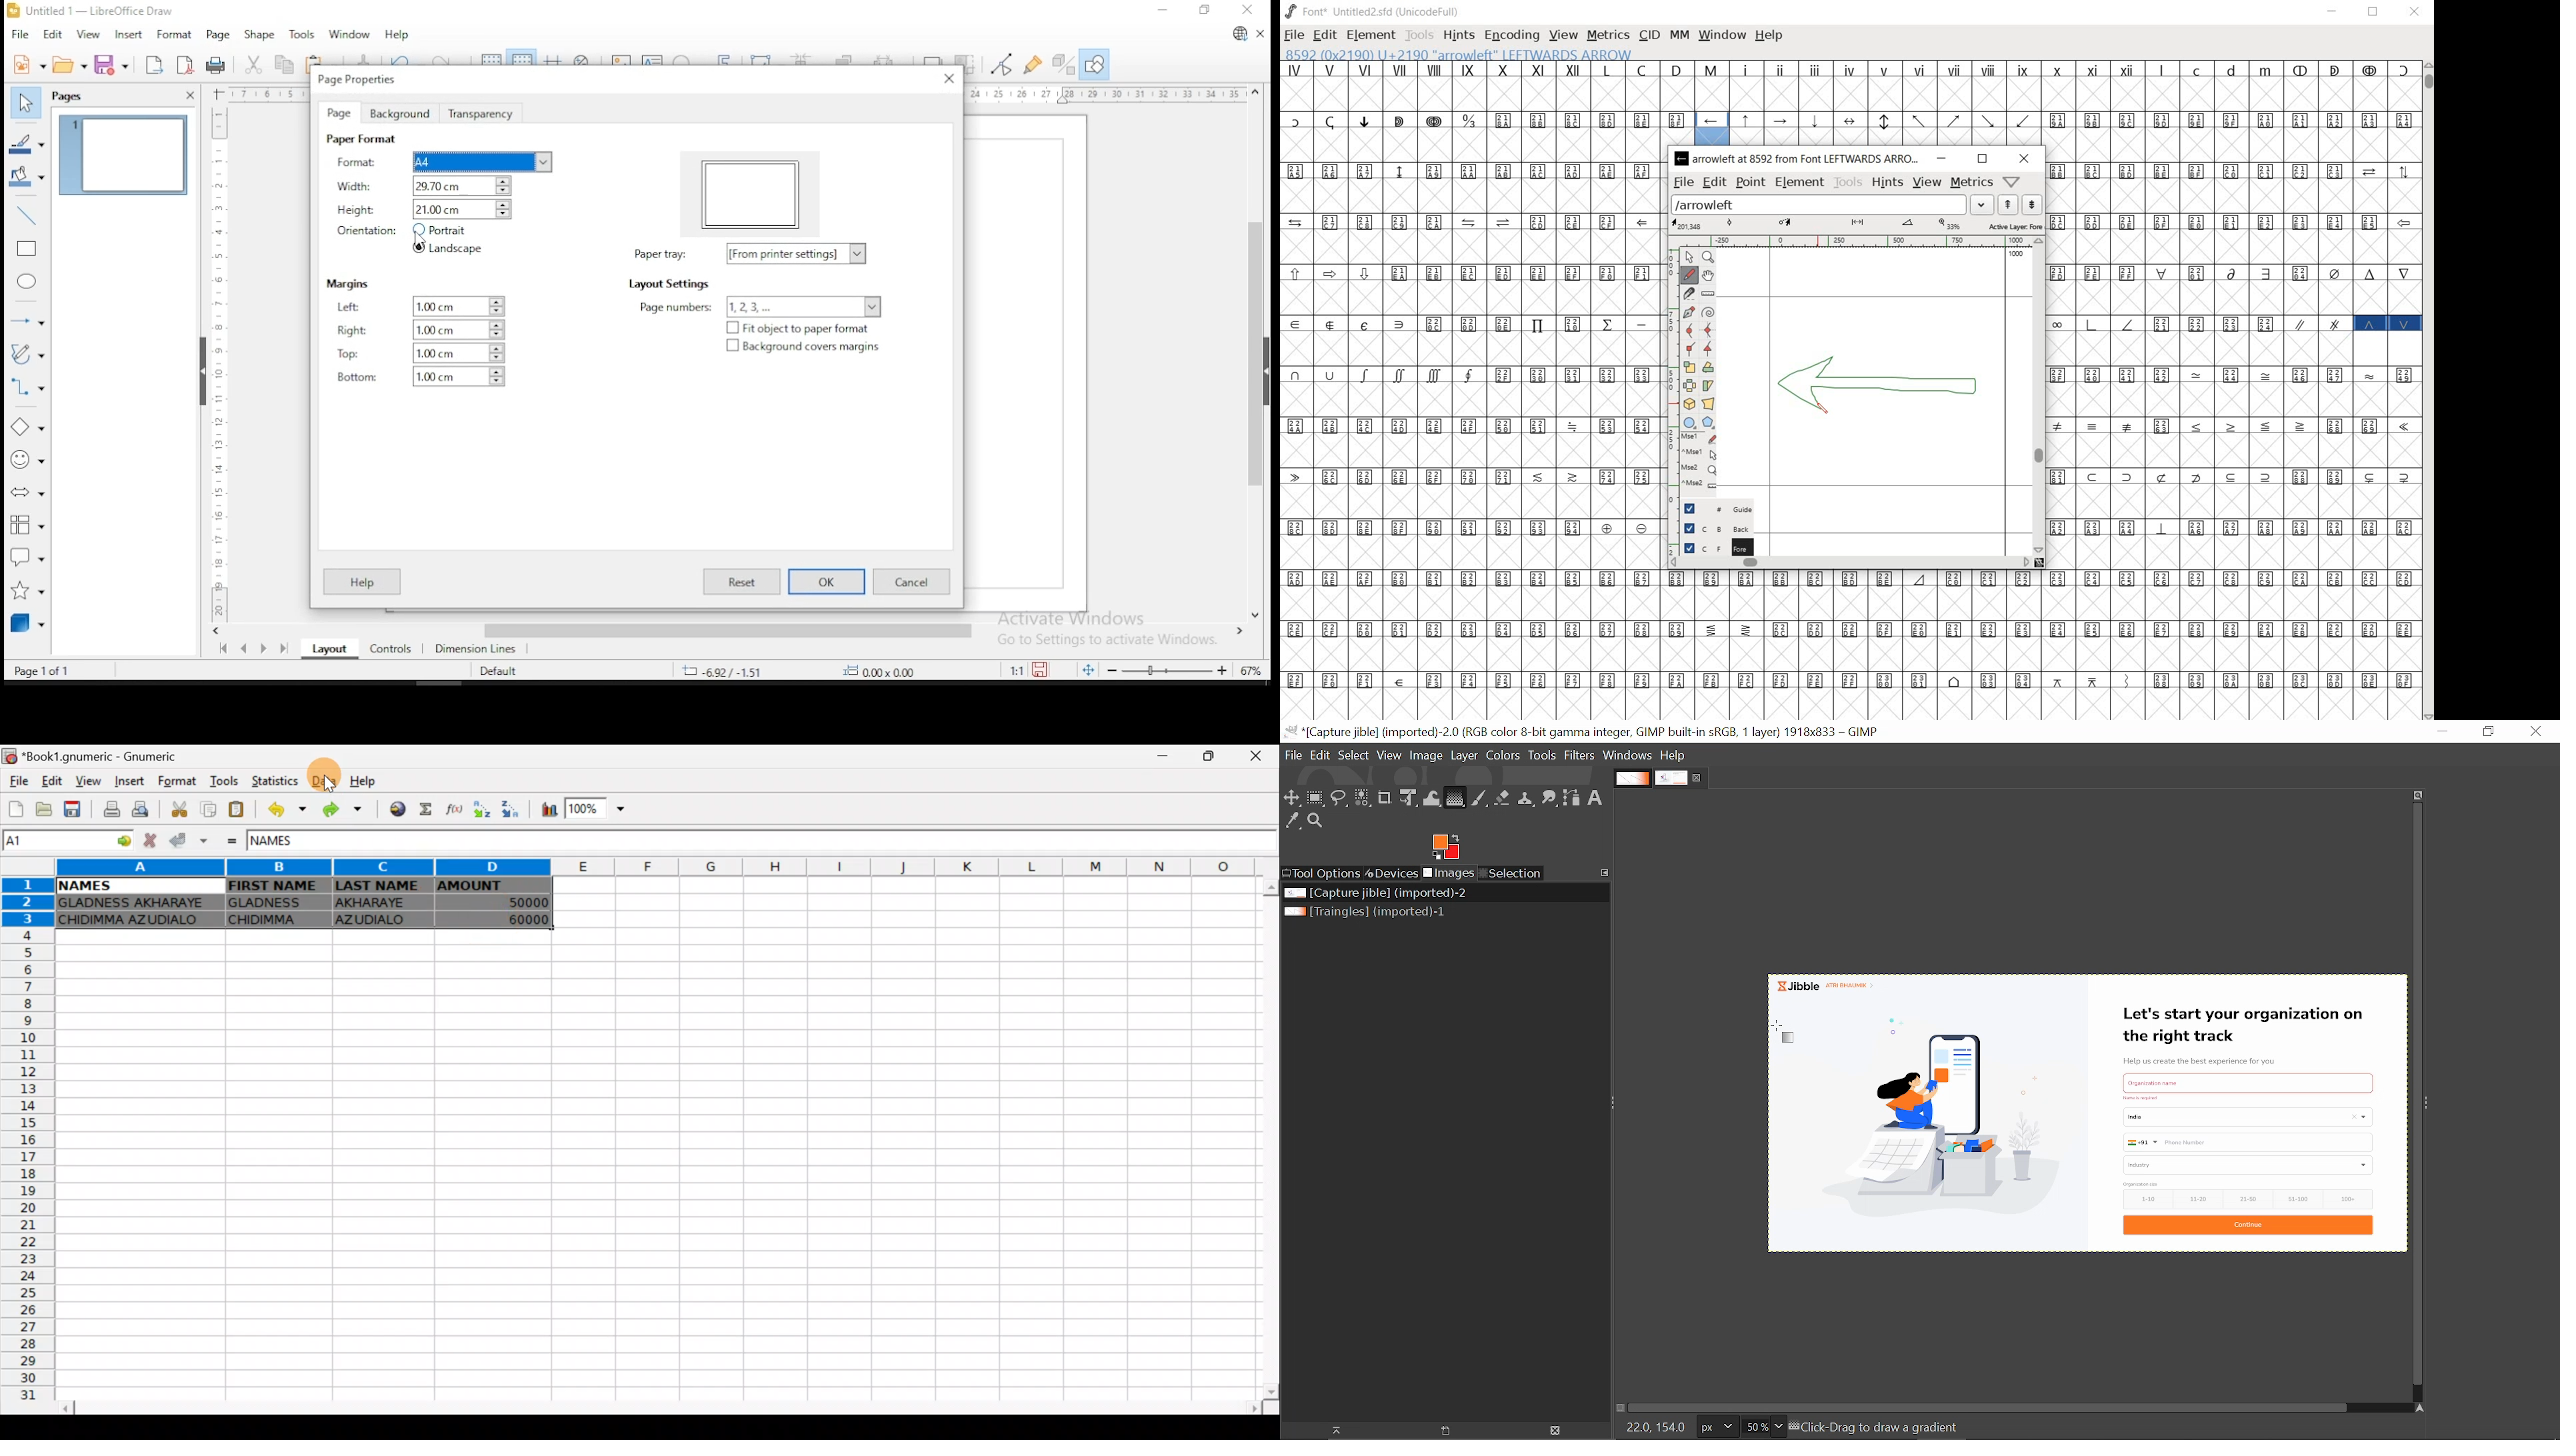  What do you see at coordinates (2427, 390) in the screenshot?
I see `scrollbar` at bounding box center [2427, 390].